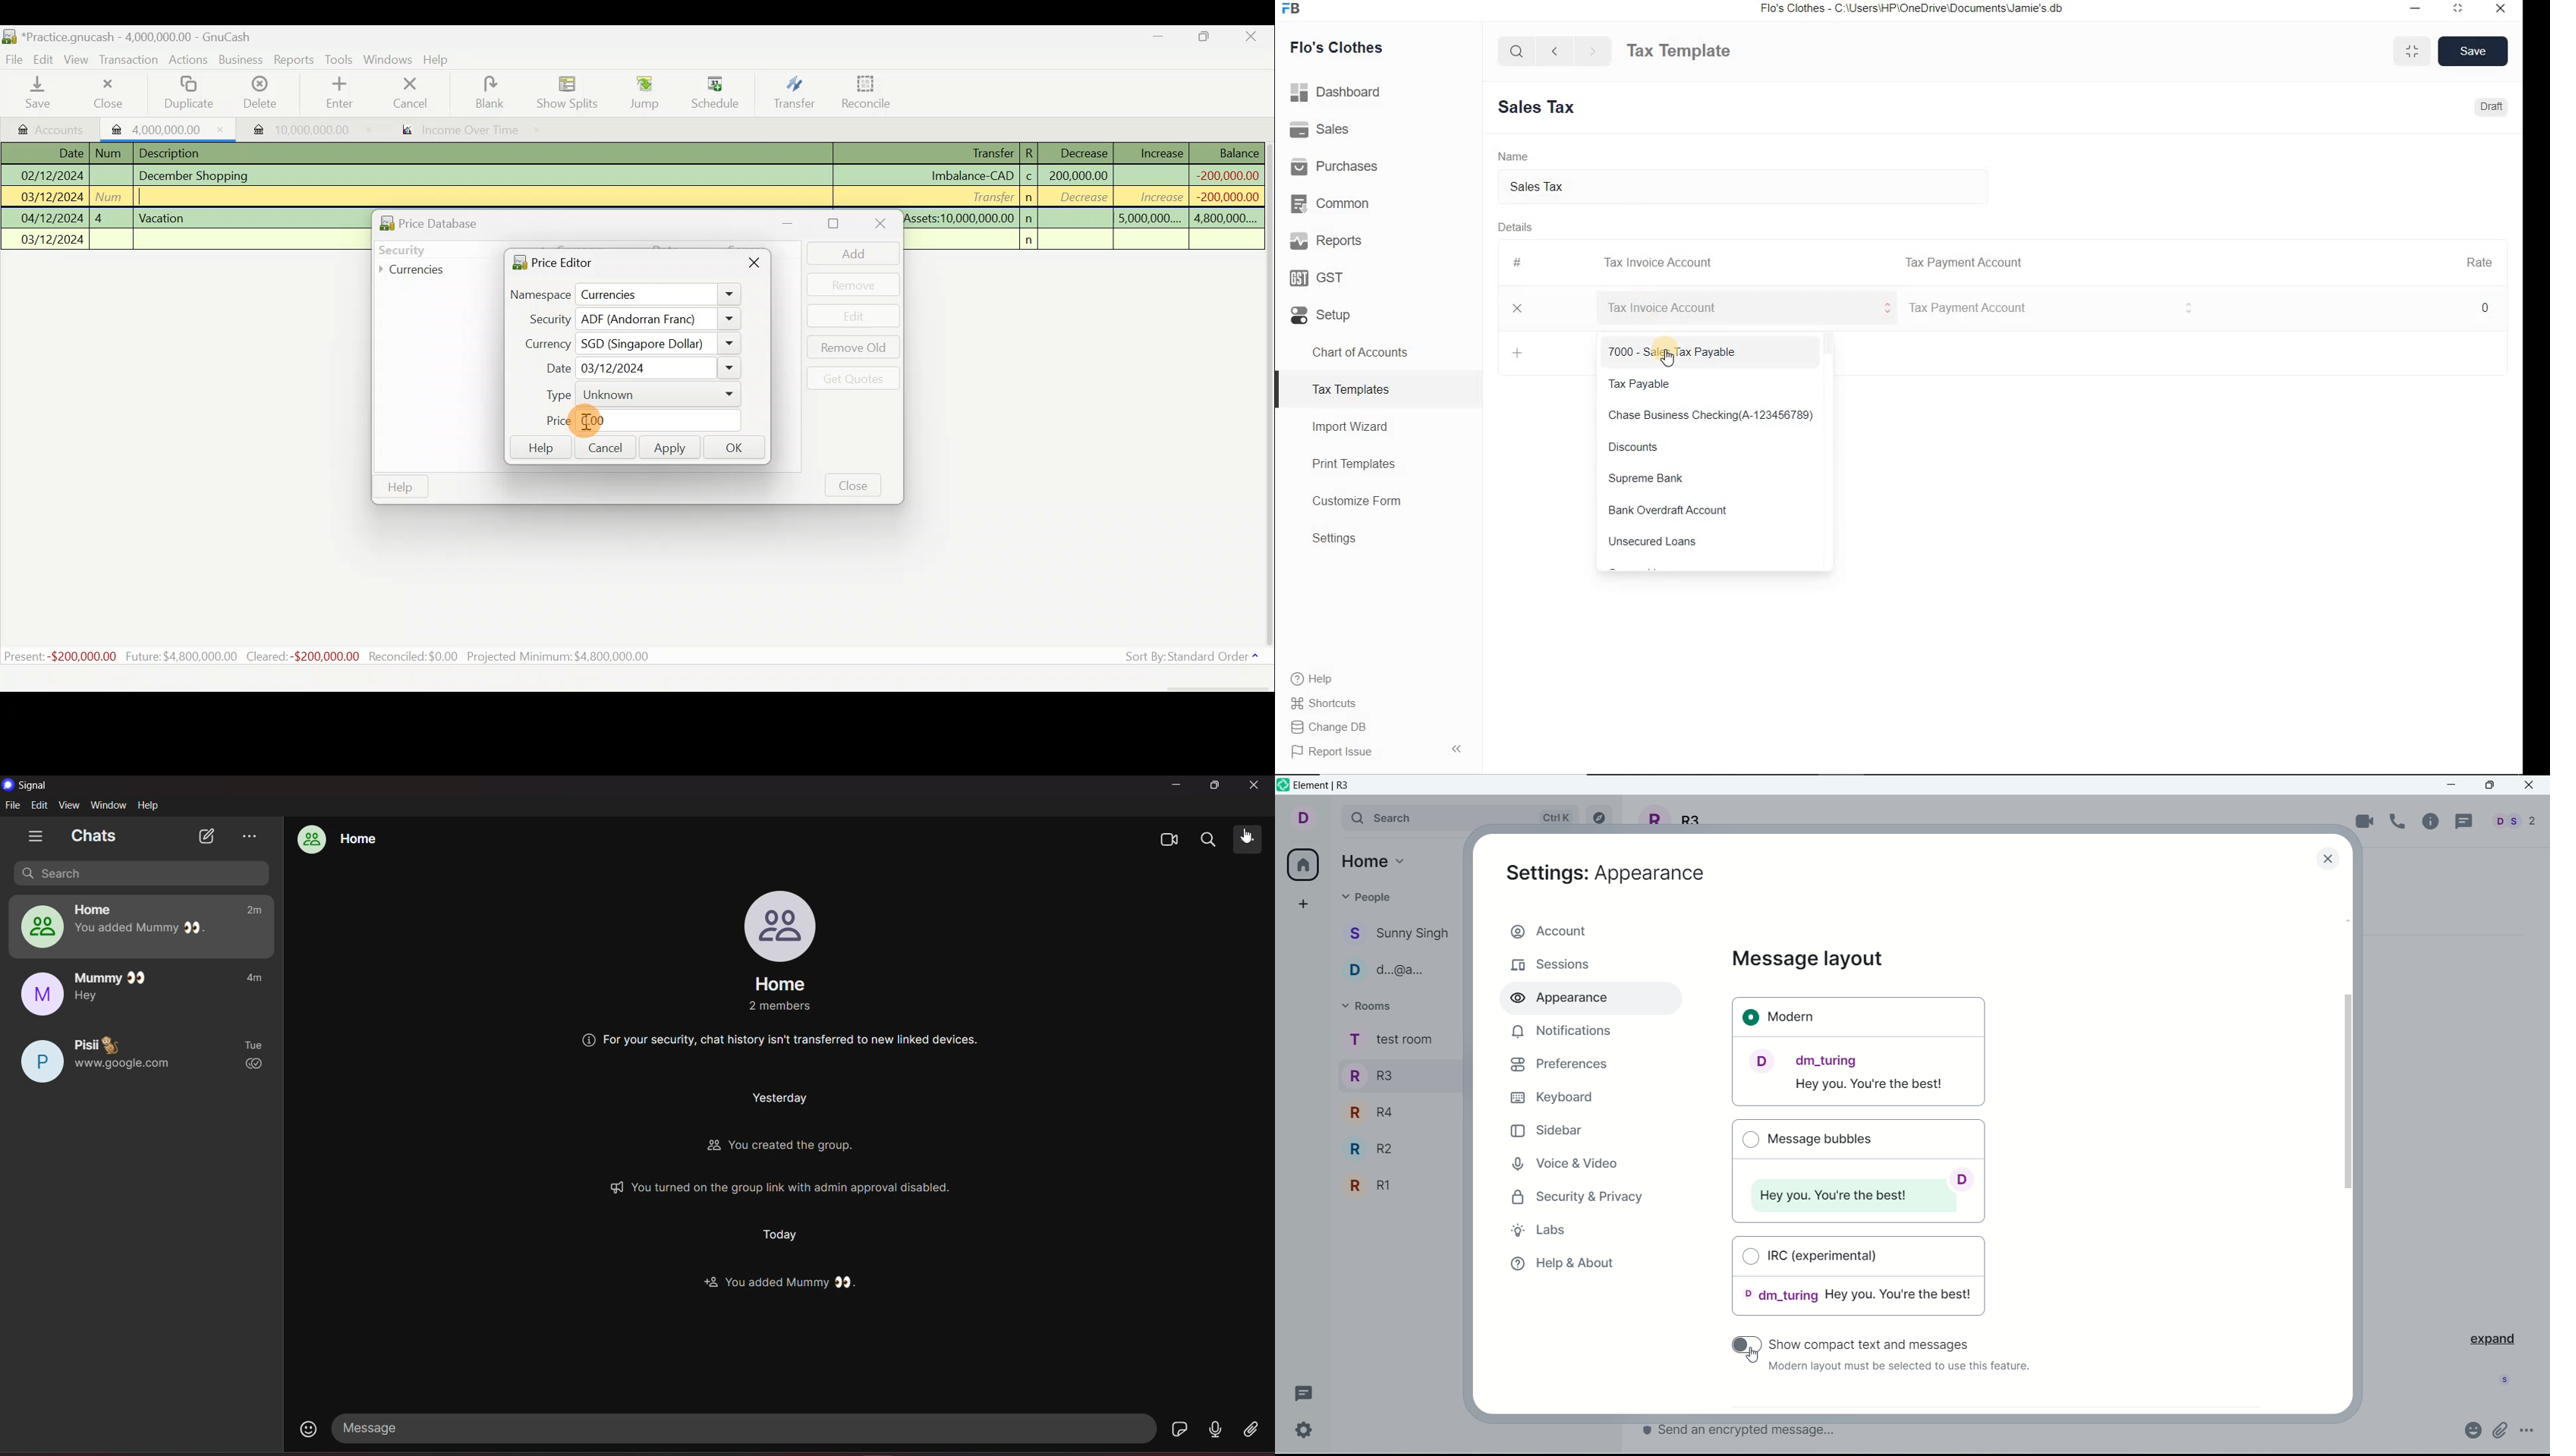 This screenshot has height=1456, width=2576. What do you see at coordinates (715, 92) in the screenshot?
I see `Schedule` at bounding box center [715, 92].